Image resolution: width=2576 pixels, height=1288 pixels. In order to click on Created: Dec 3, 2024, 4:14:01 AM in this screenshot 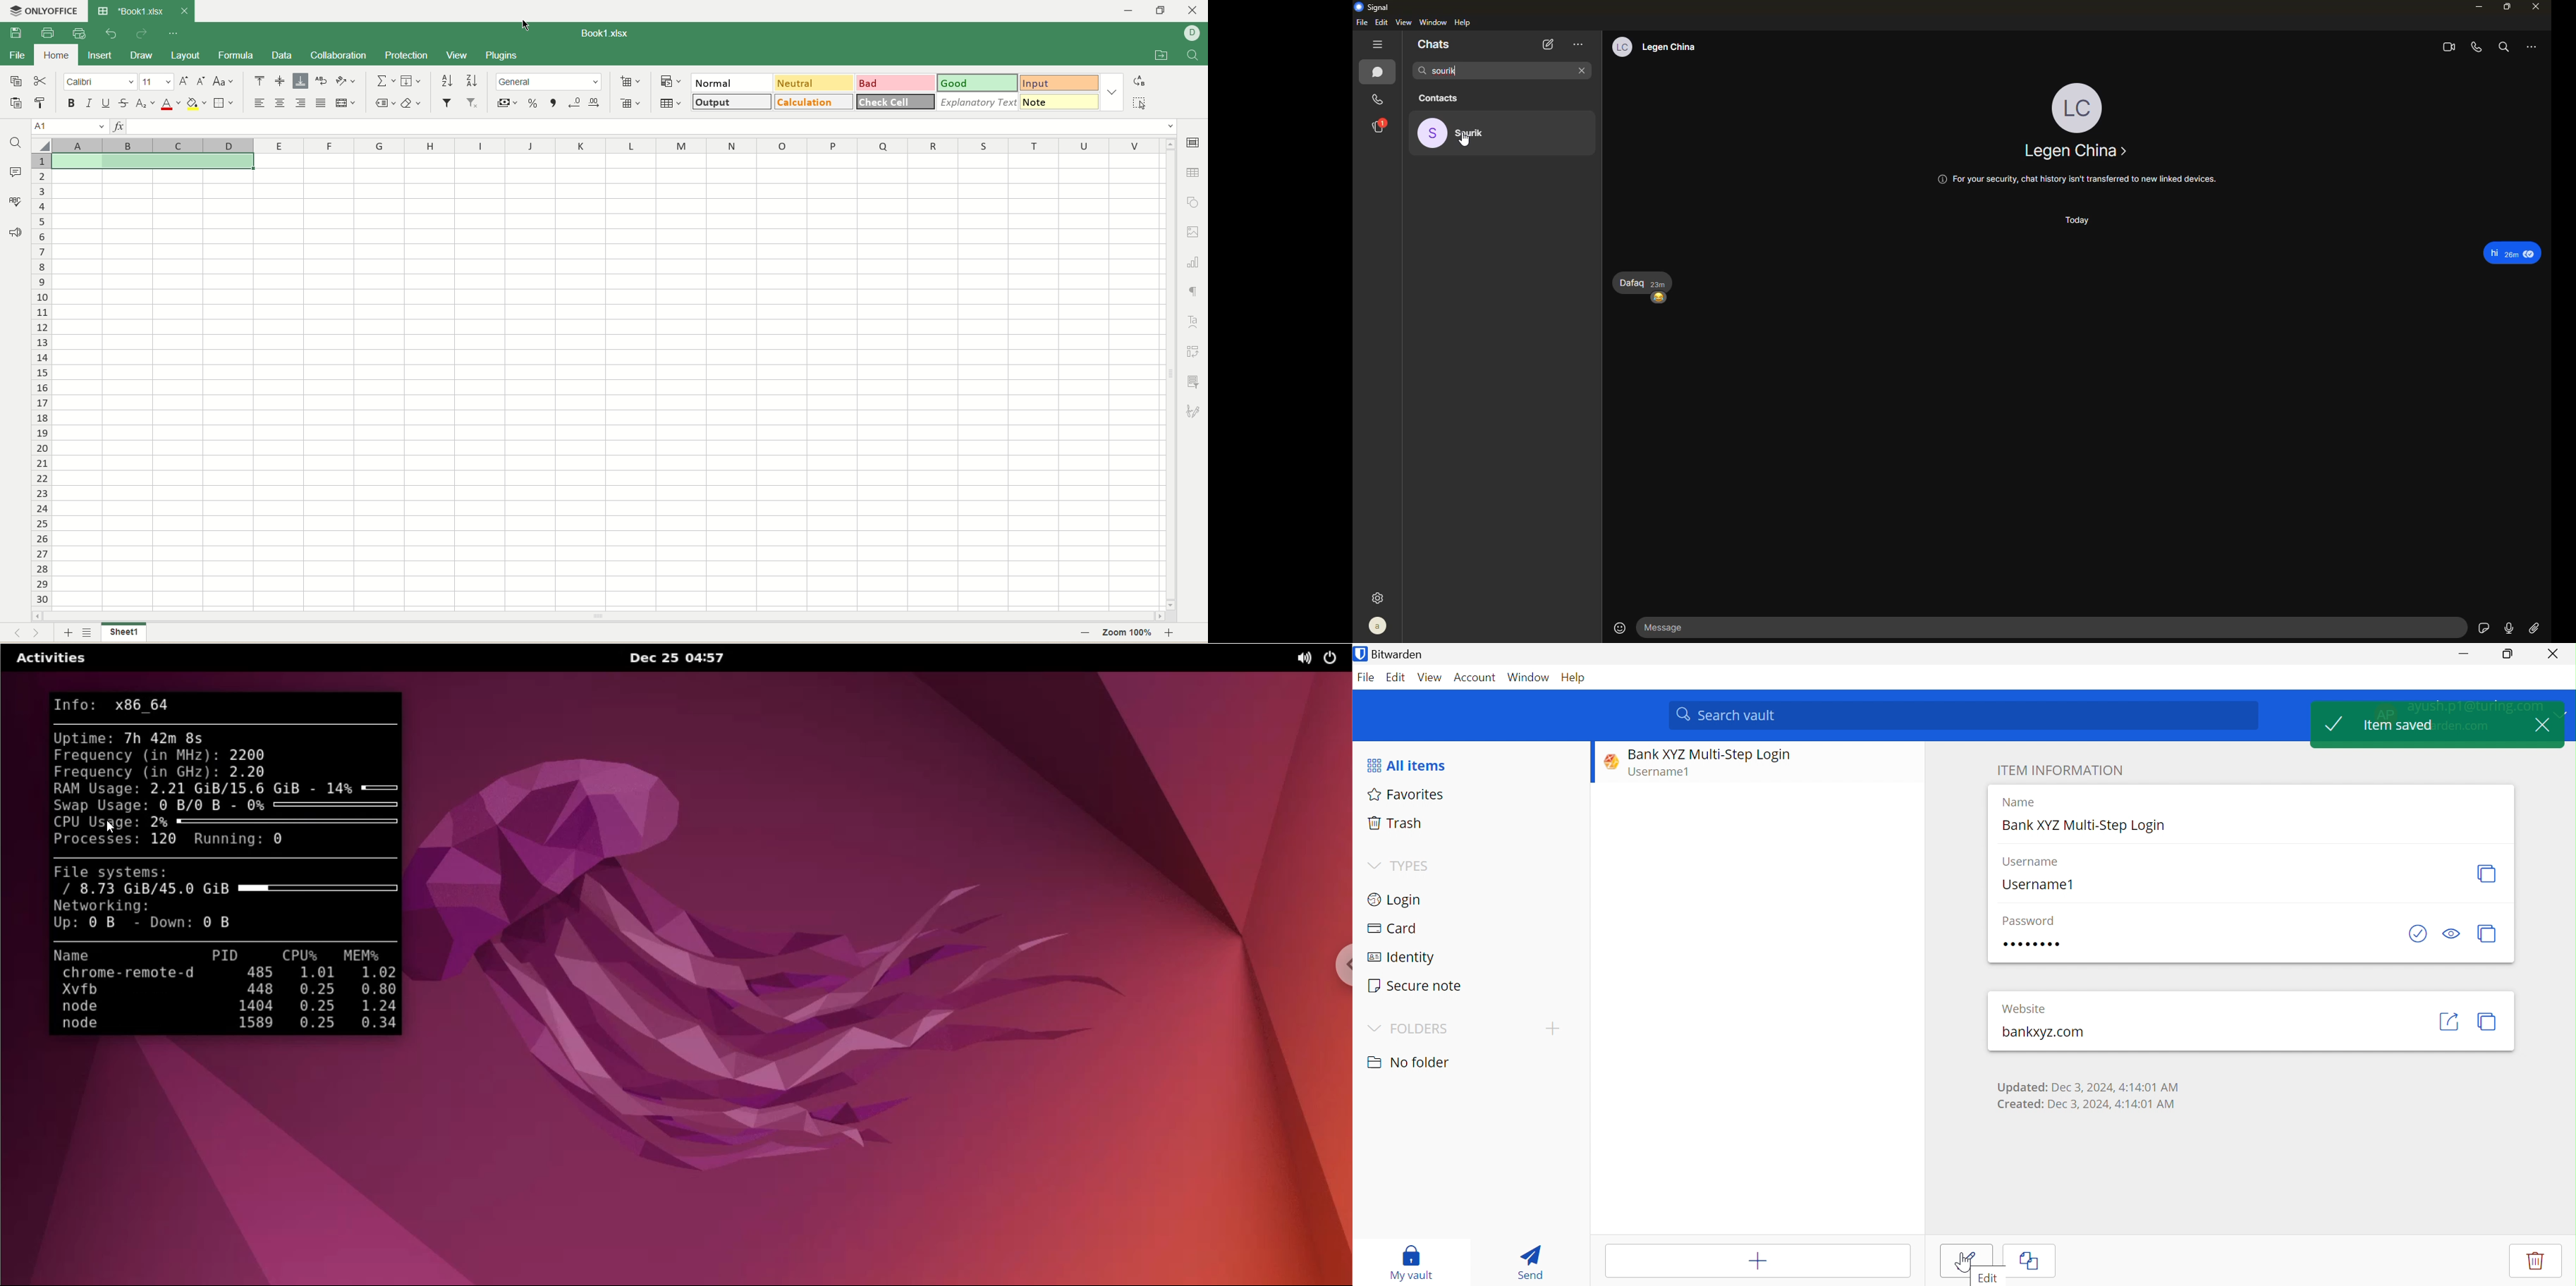, I will do `click(2089, 1105)`.